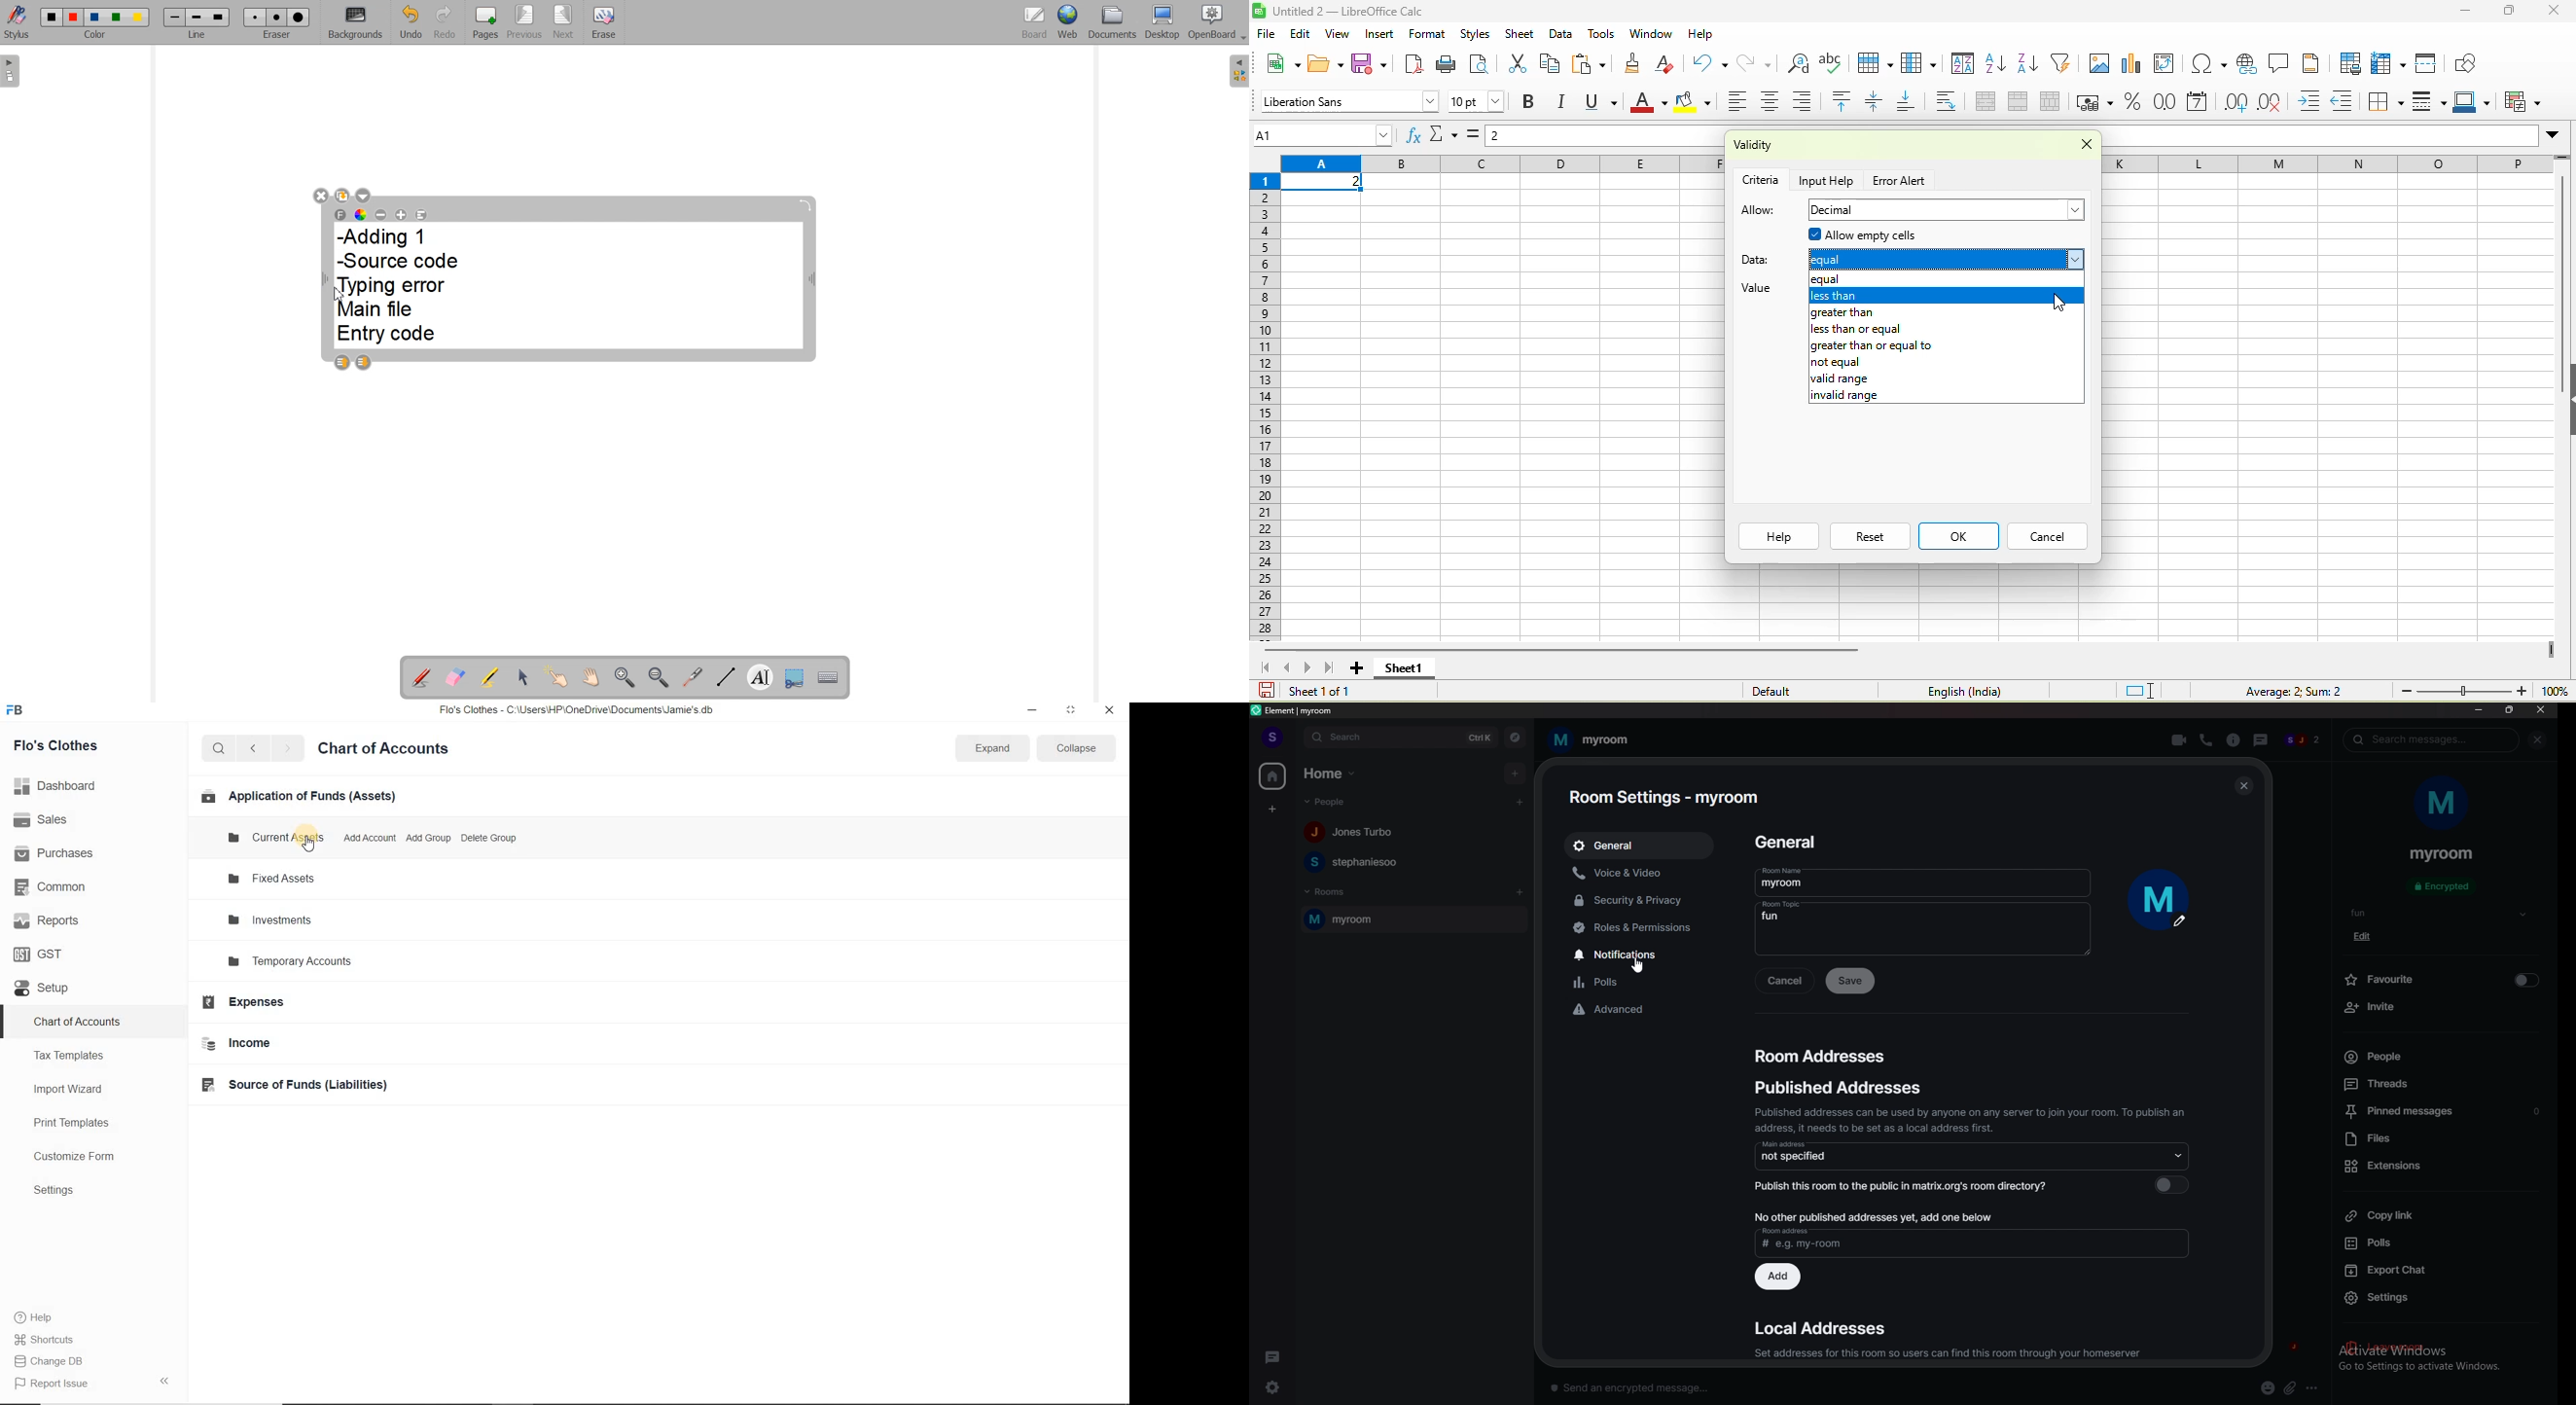 This screenshot has width=2576, height=1428. Describe the element at coordinates (1520, 34) in the screenshot. I see `sheet` at that location.